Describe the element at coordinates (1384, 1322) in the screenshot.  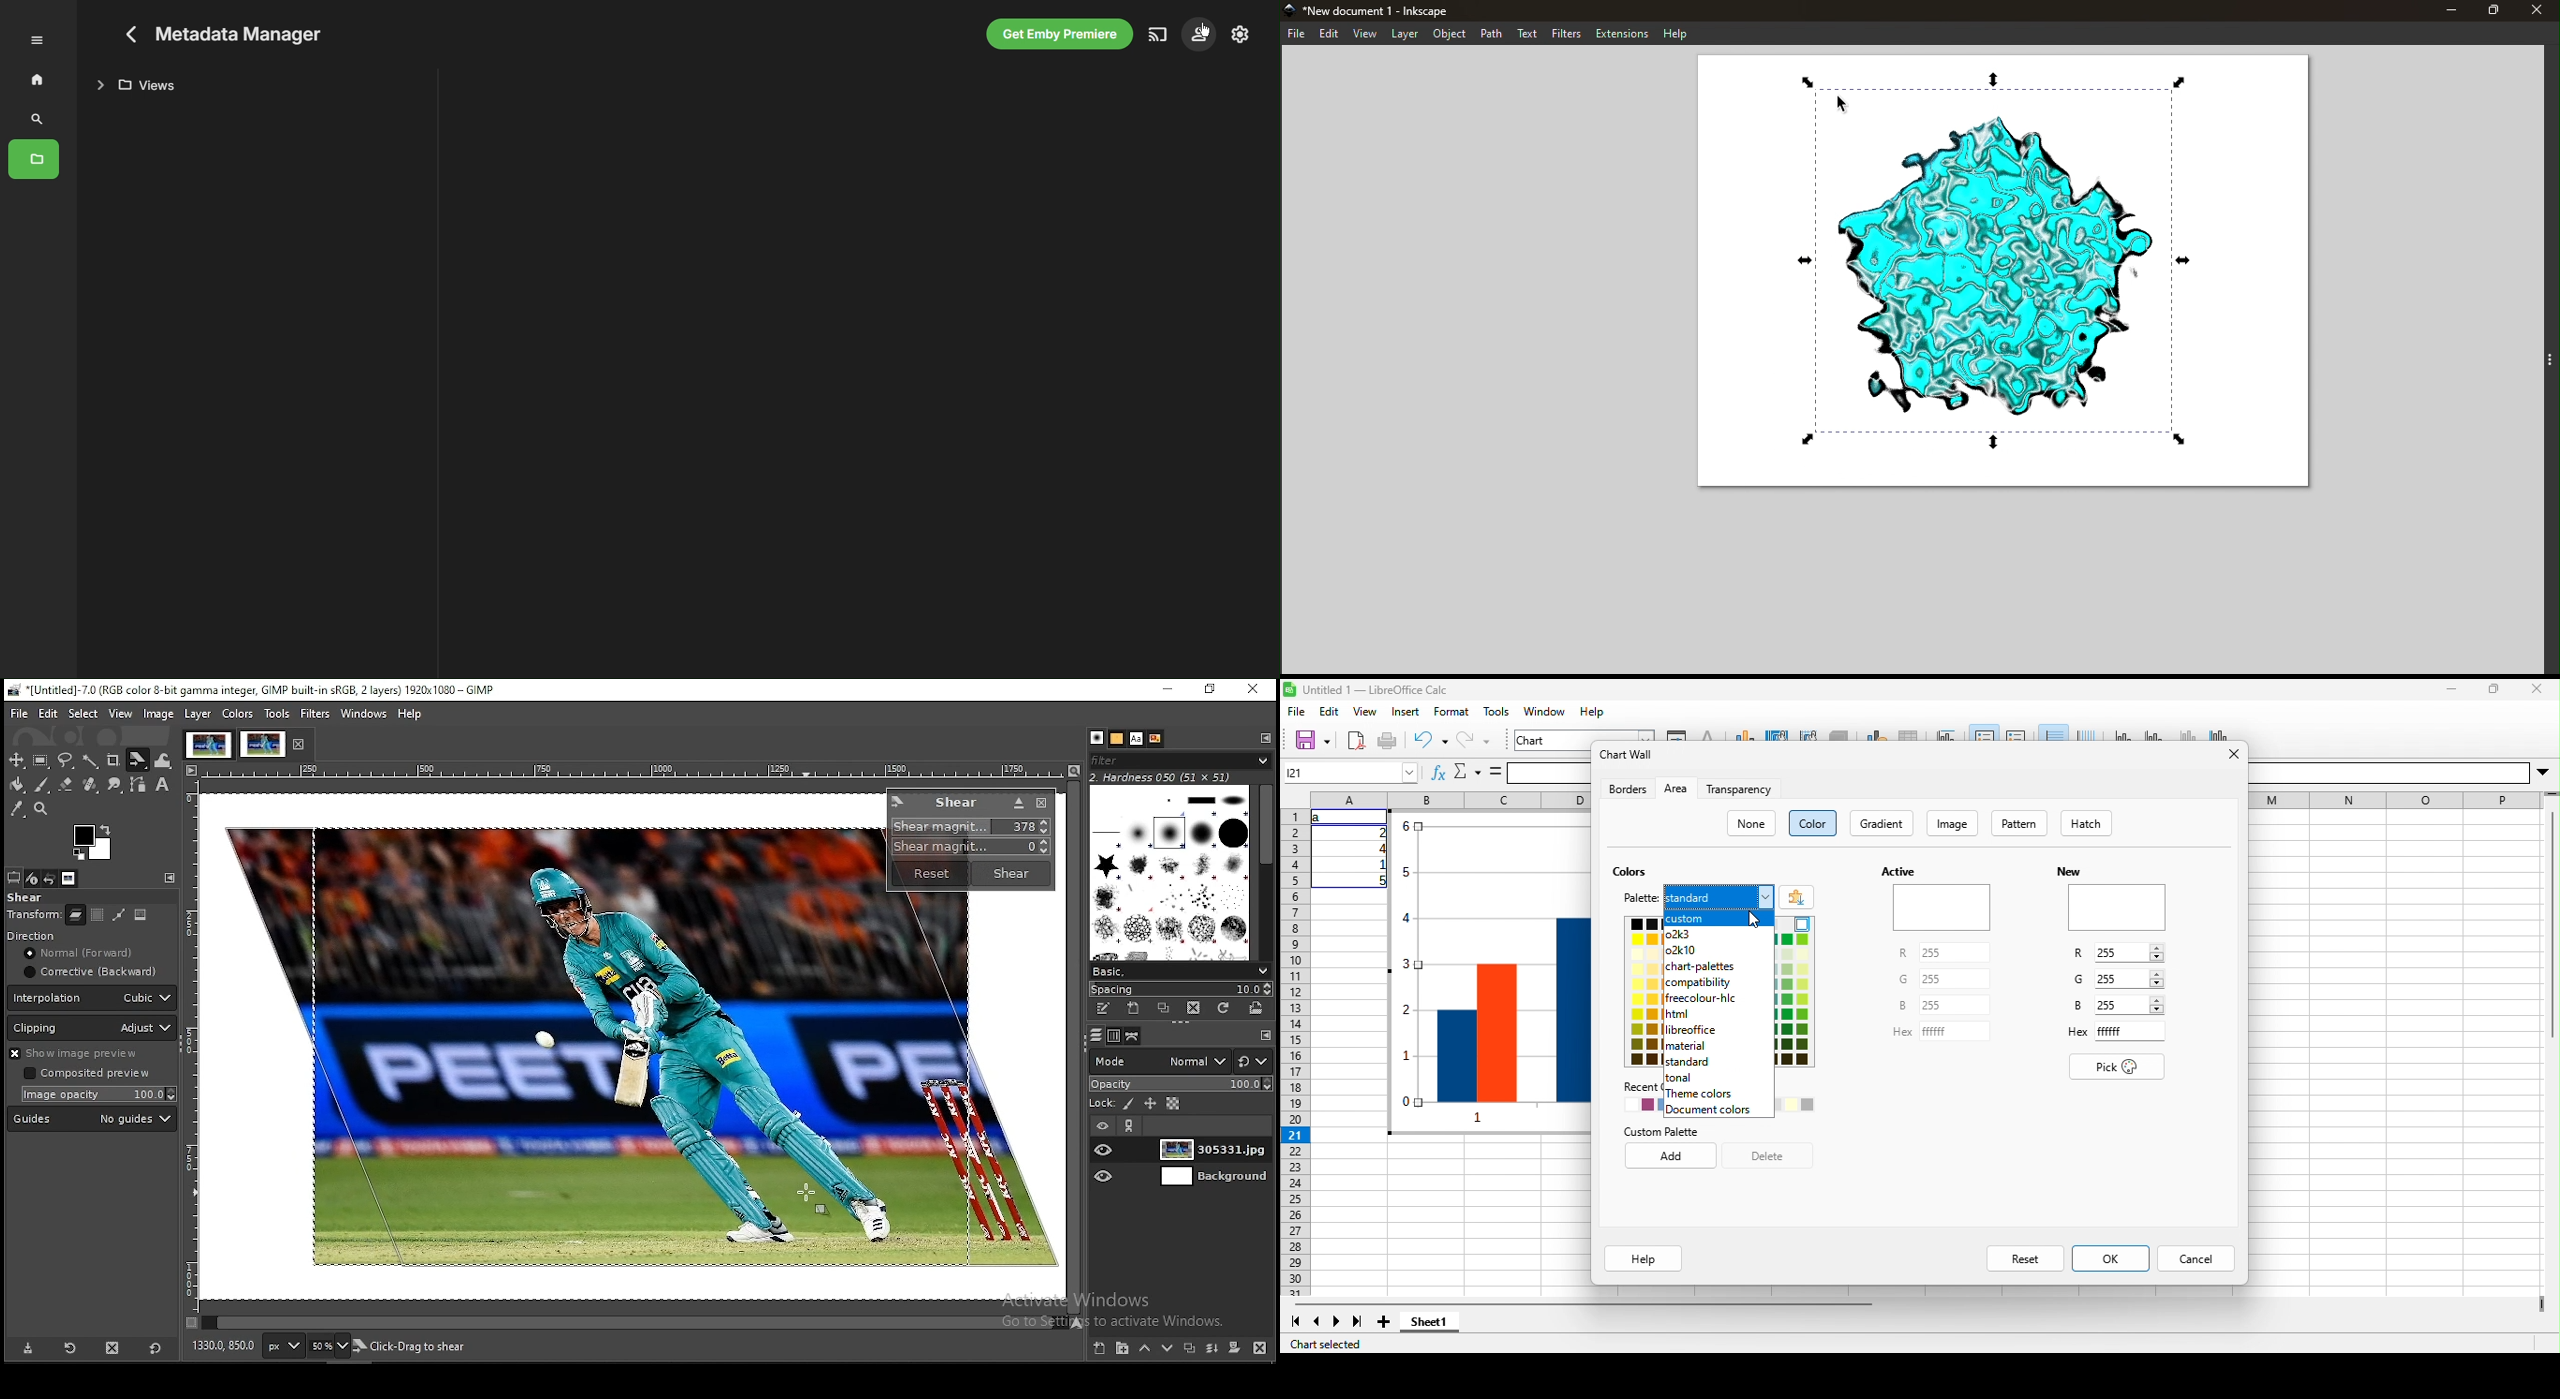
I see `add sheet` at that location.